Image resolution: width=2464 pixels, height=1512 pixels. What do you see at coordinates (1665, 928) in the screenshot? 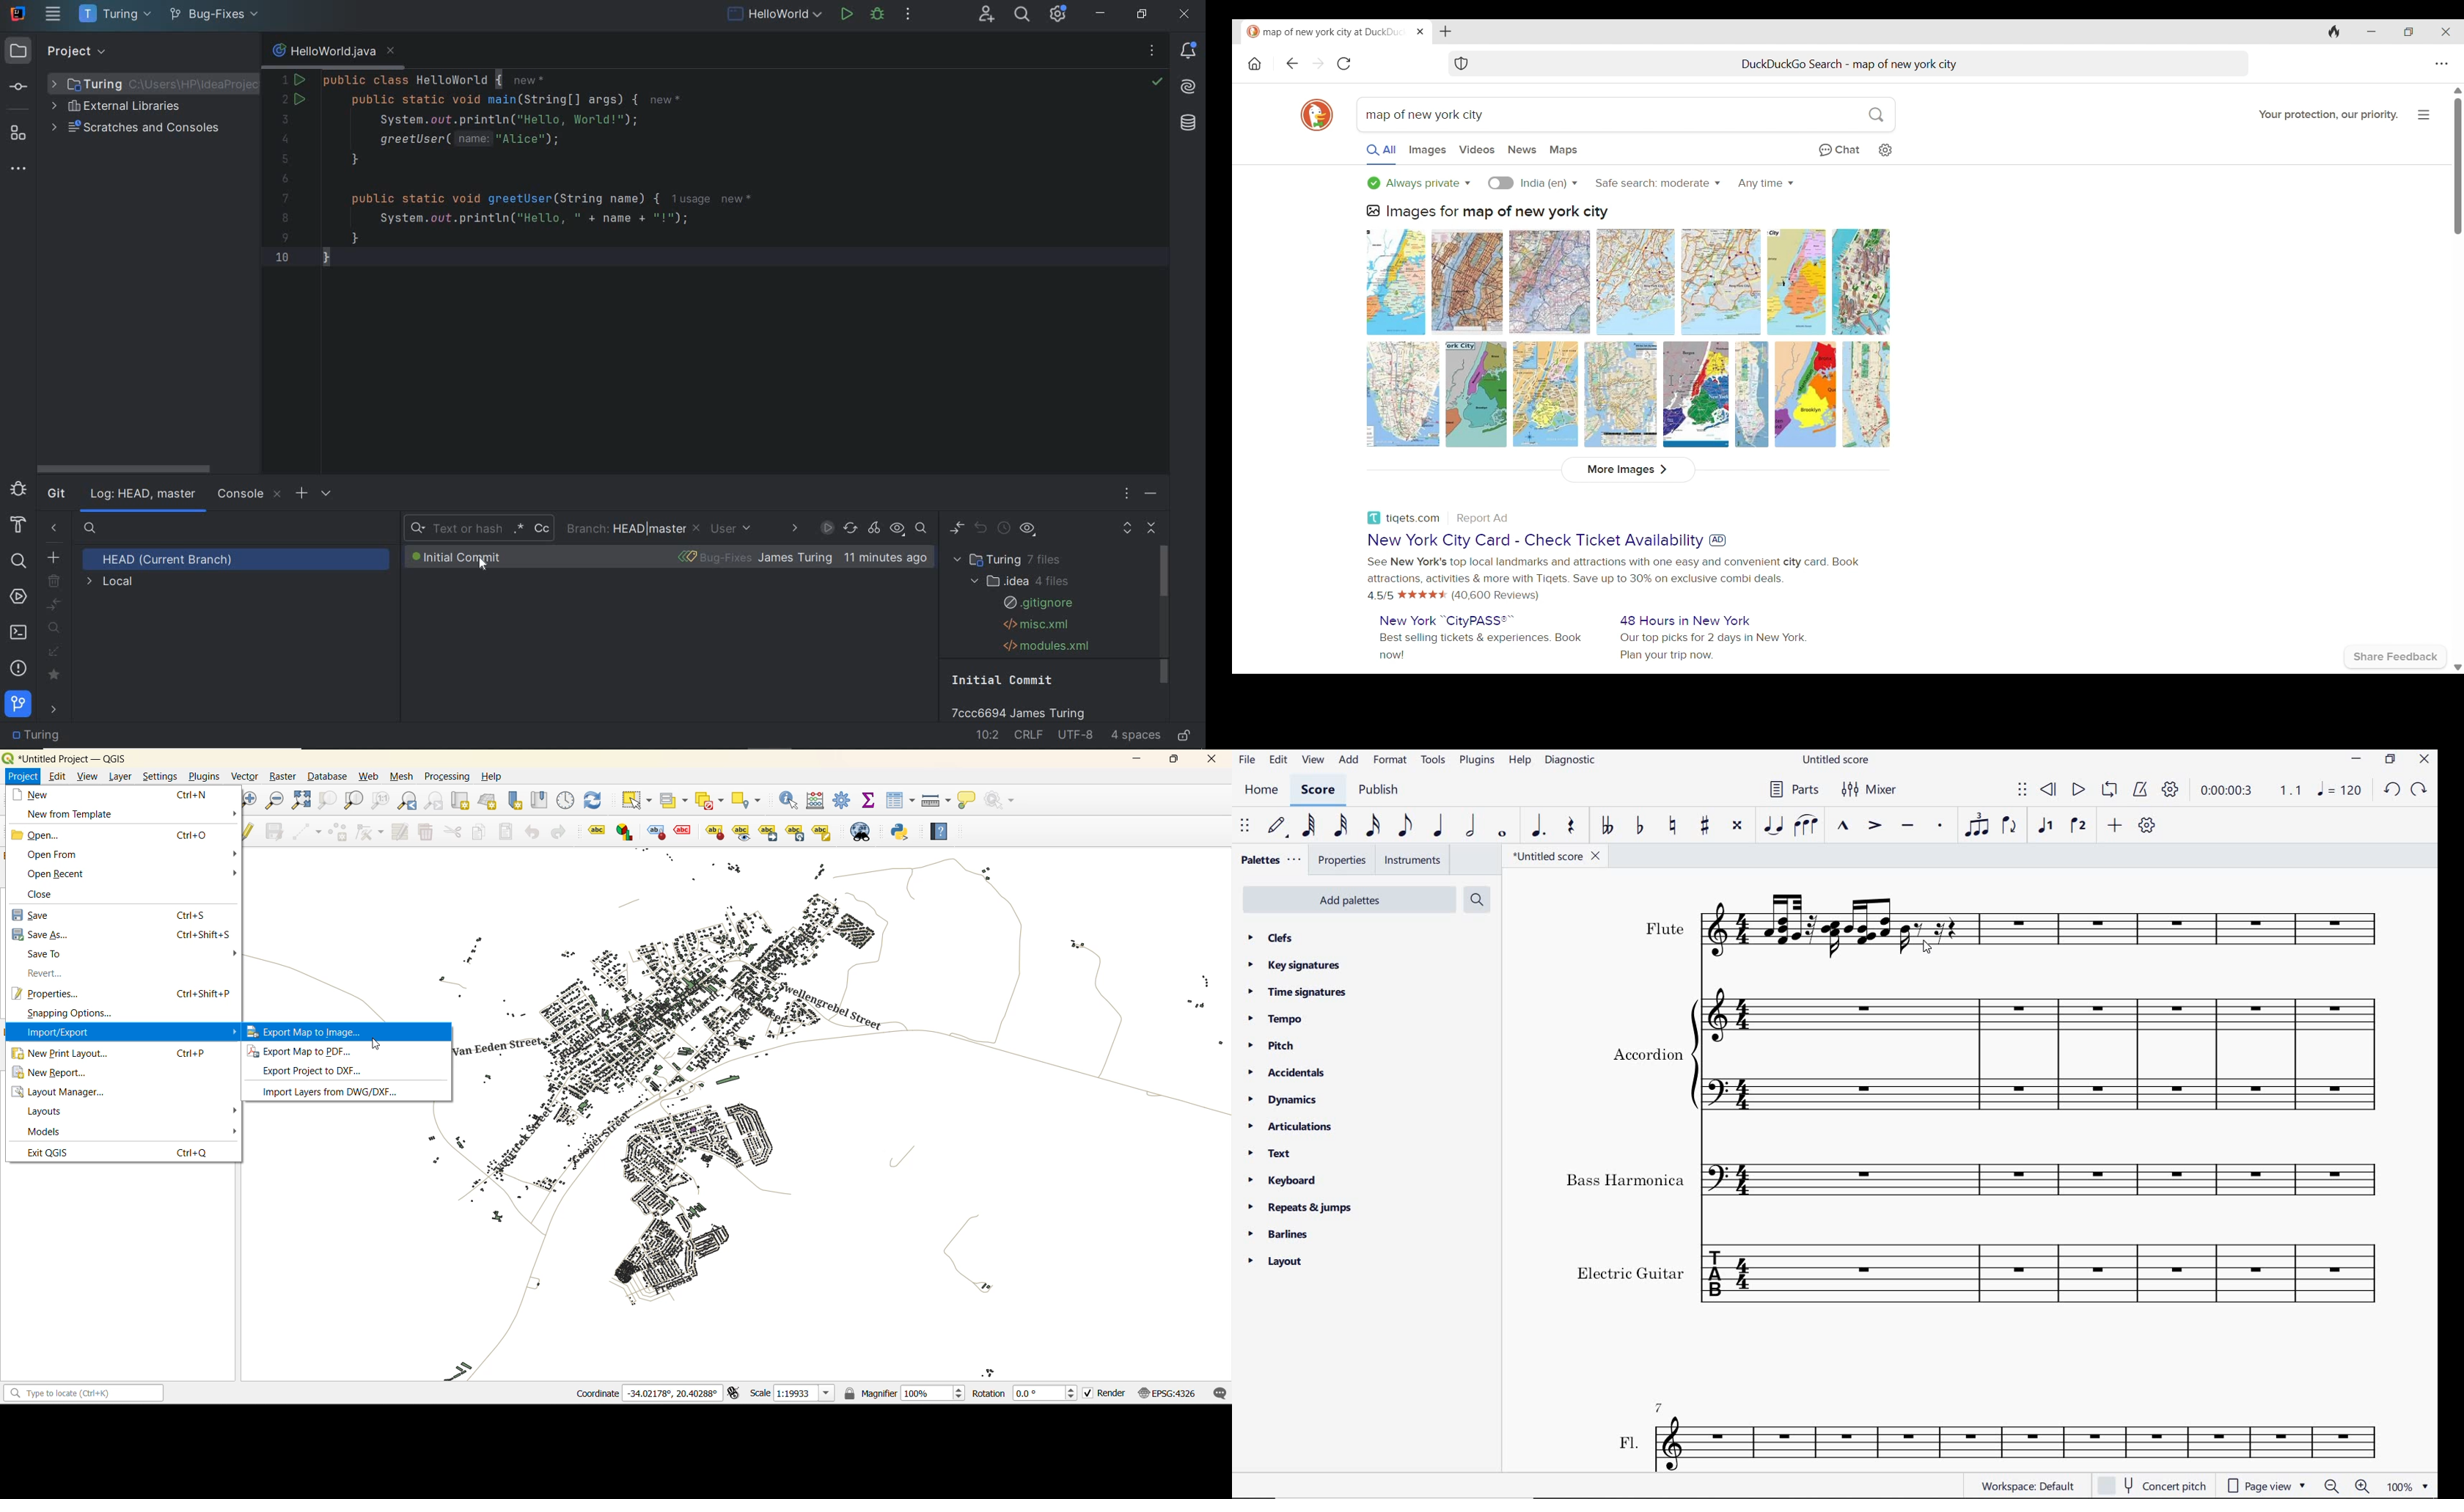
I see `text` at bounding box center [1665, 928].